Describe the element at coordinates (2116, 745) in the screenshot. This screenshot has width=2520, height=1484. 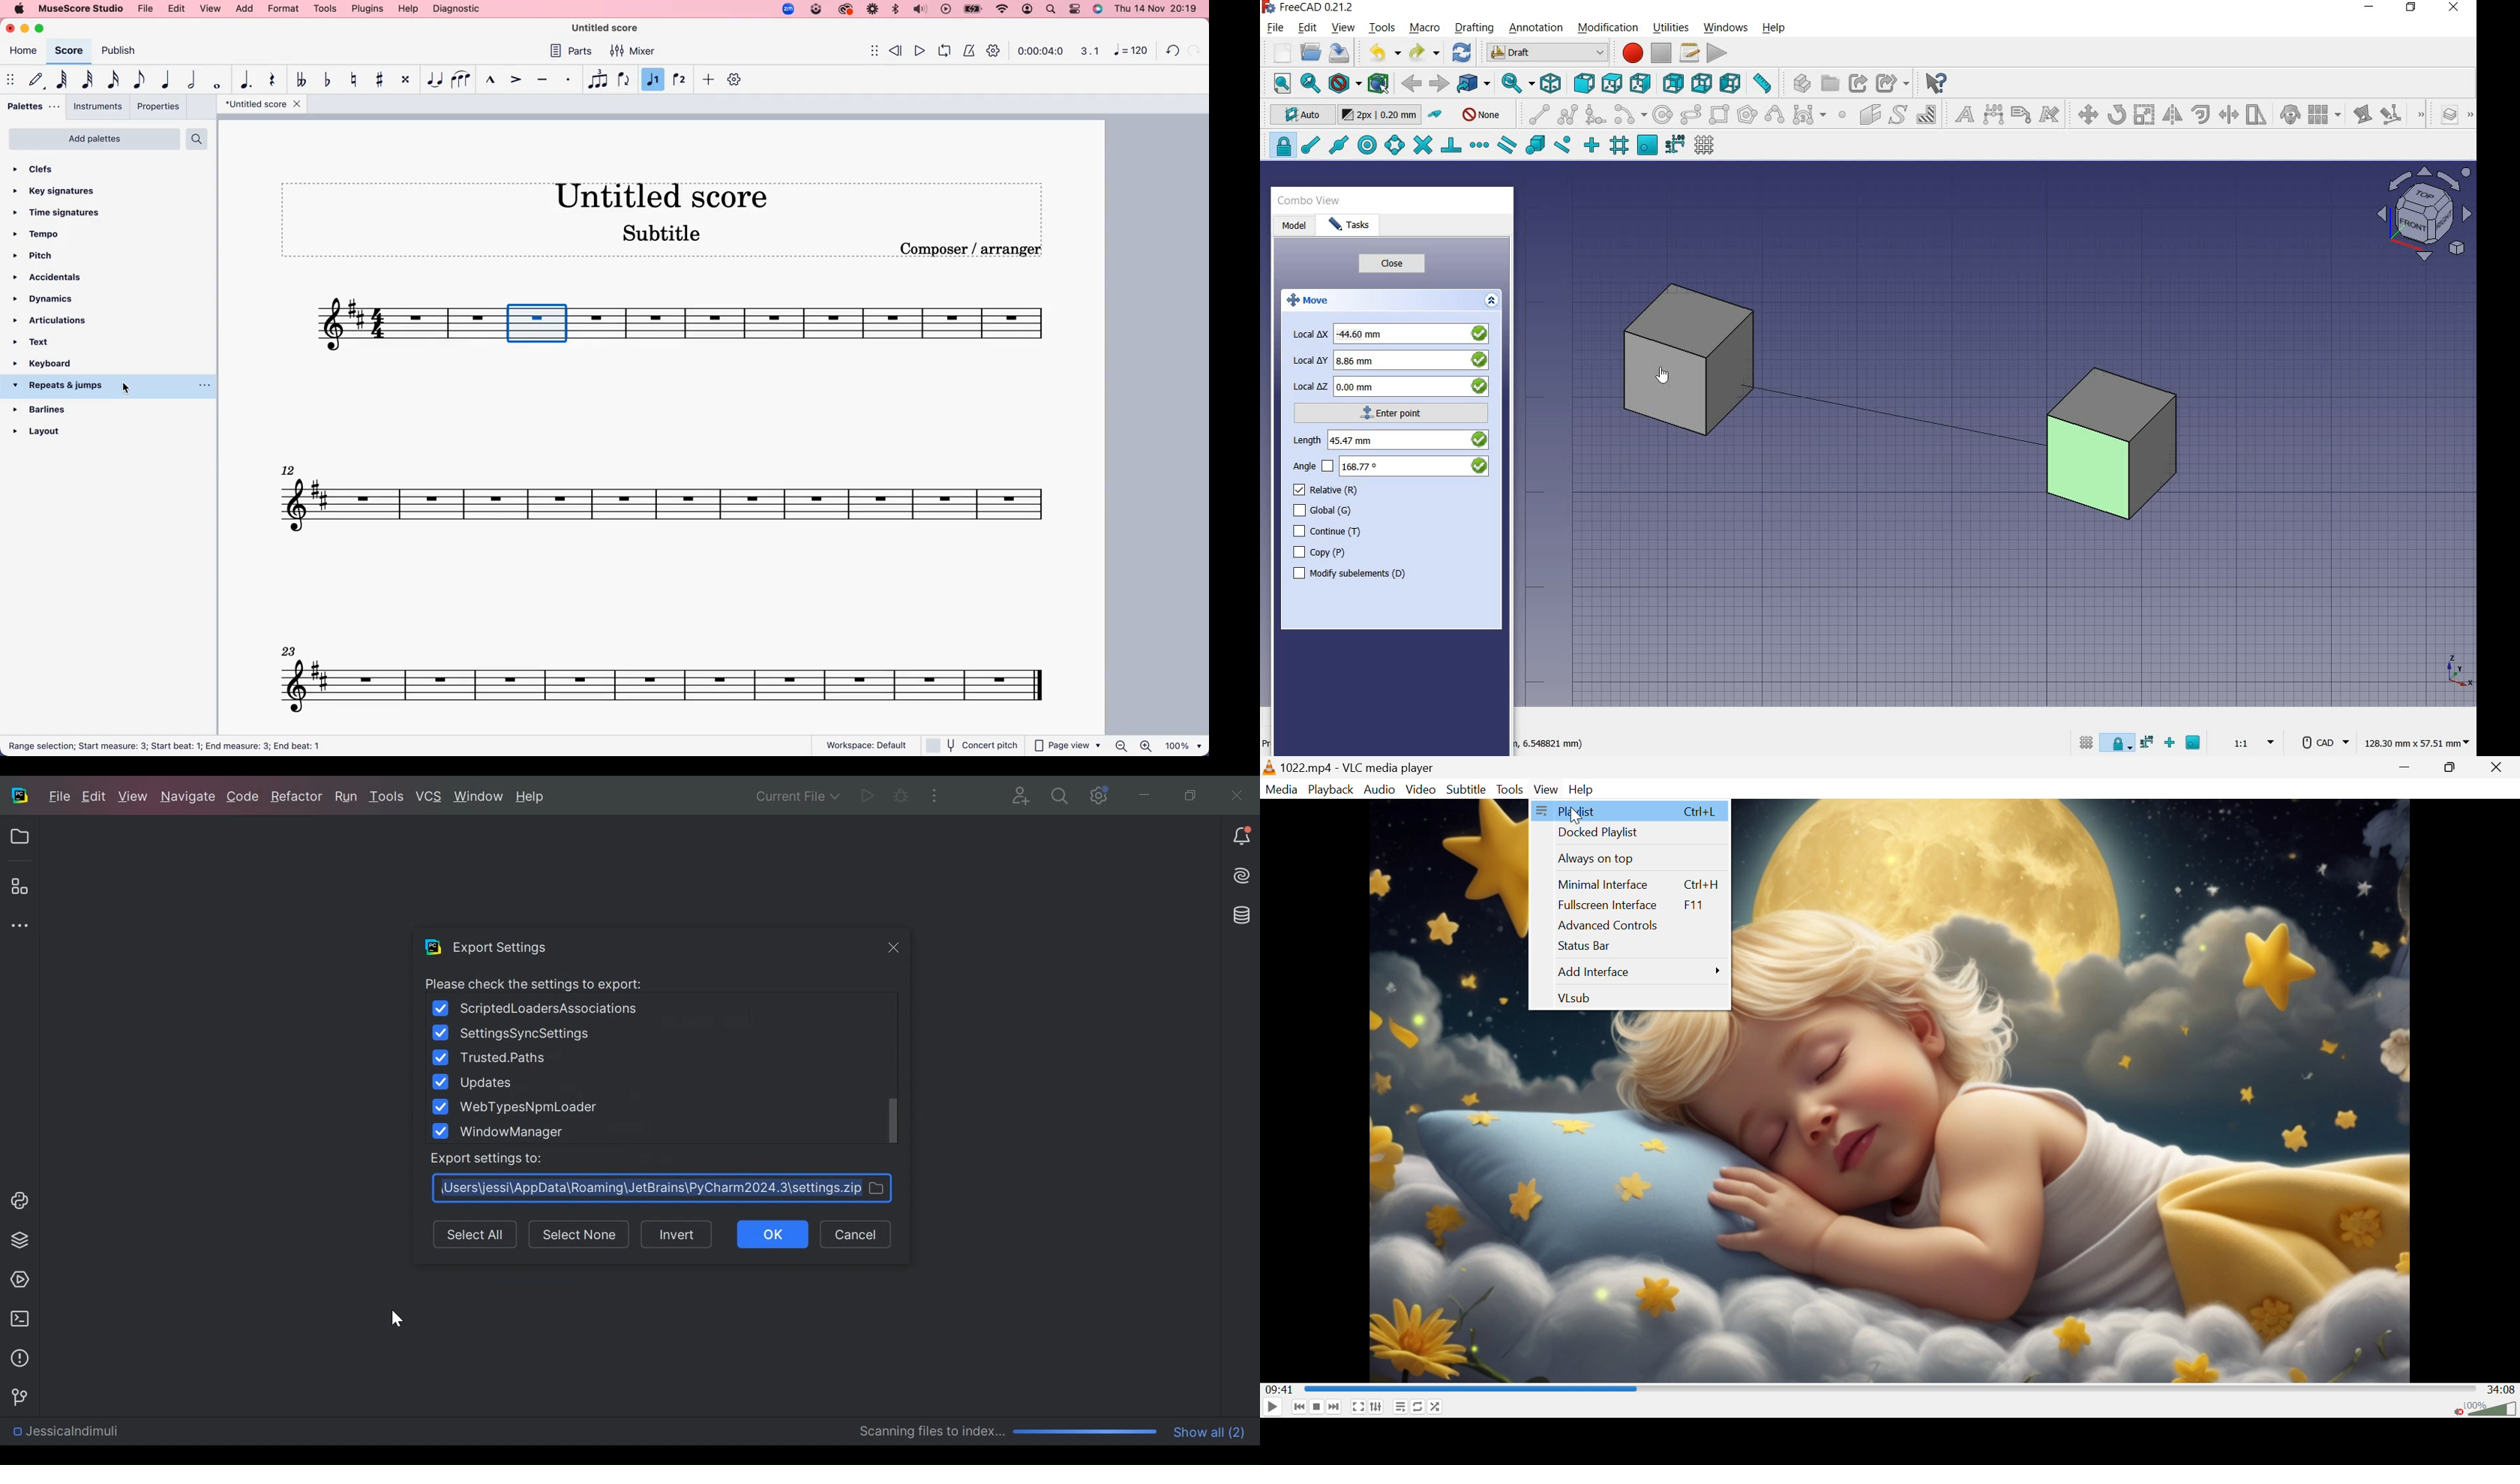
I see `snap lock` at that location.